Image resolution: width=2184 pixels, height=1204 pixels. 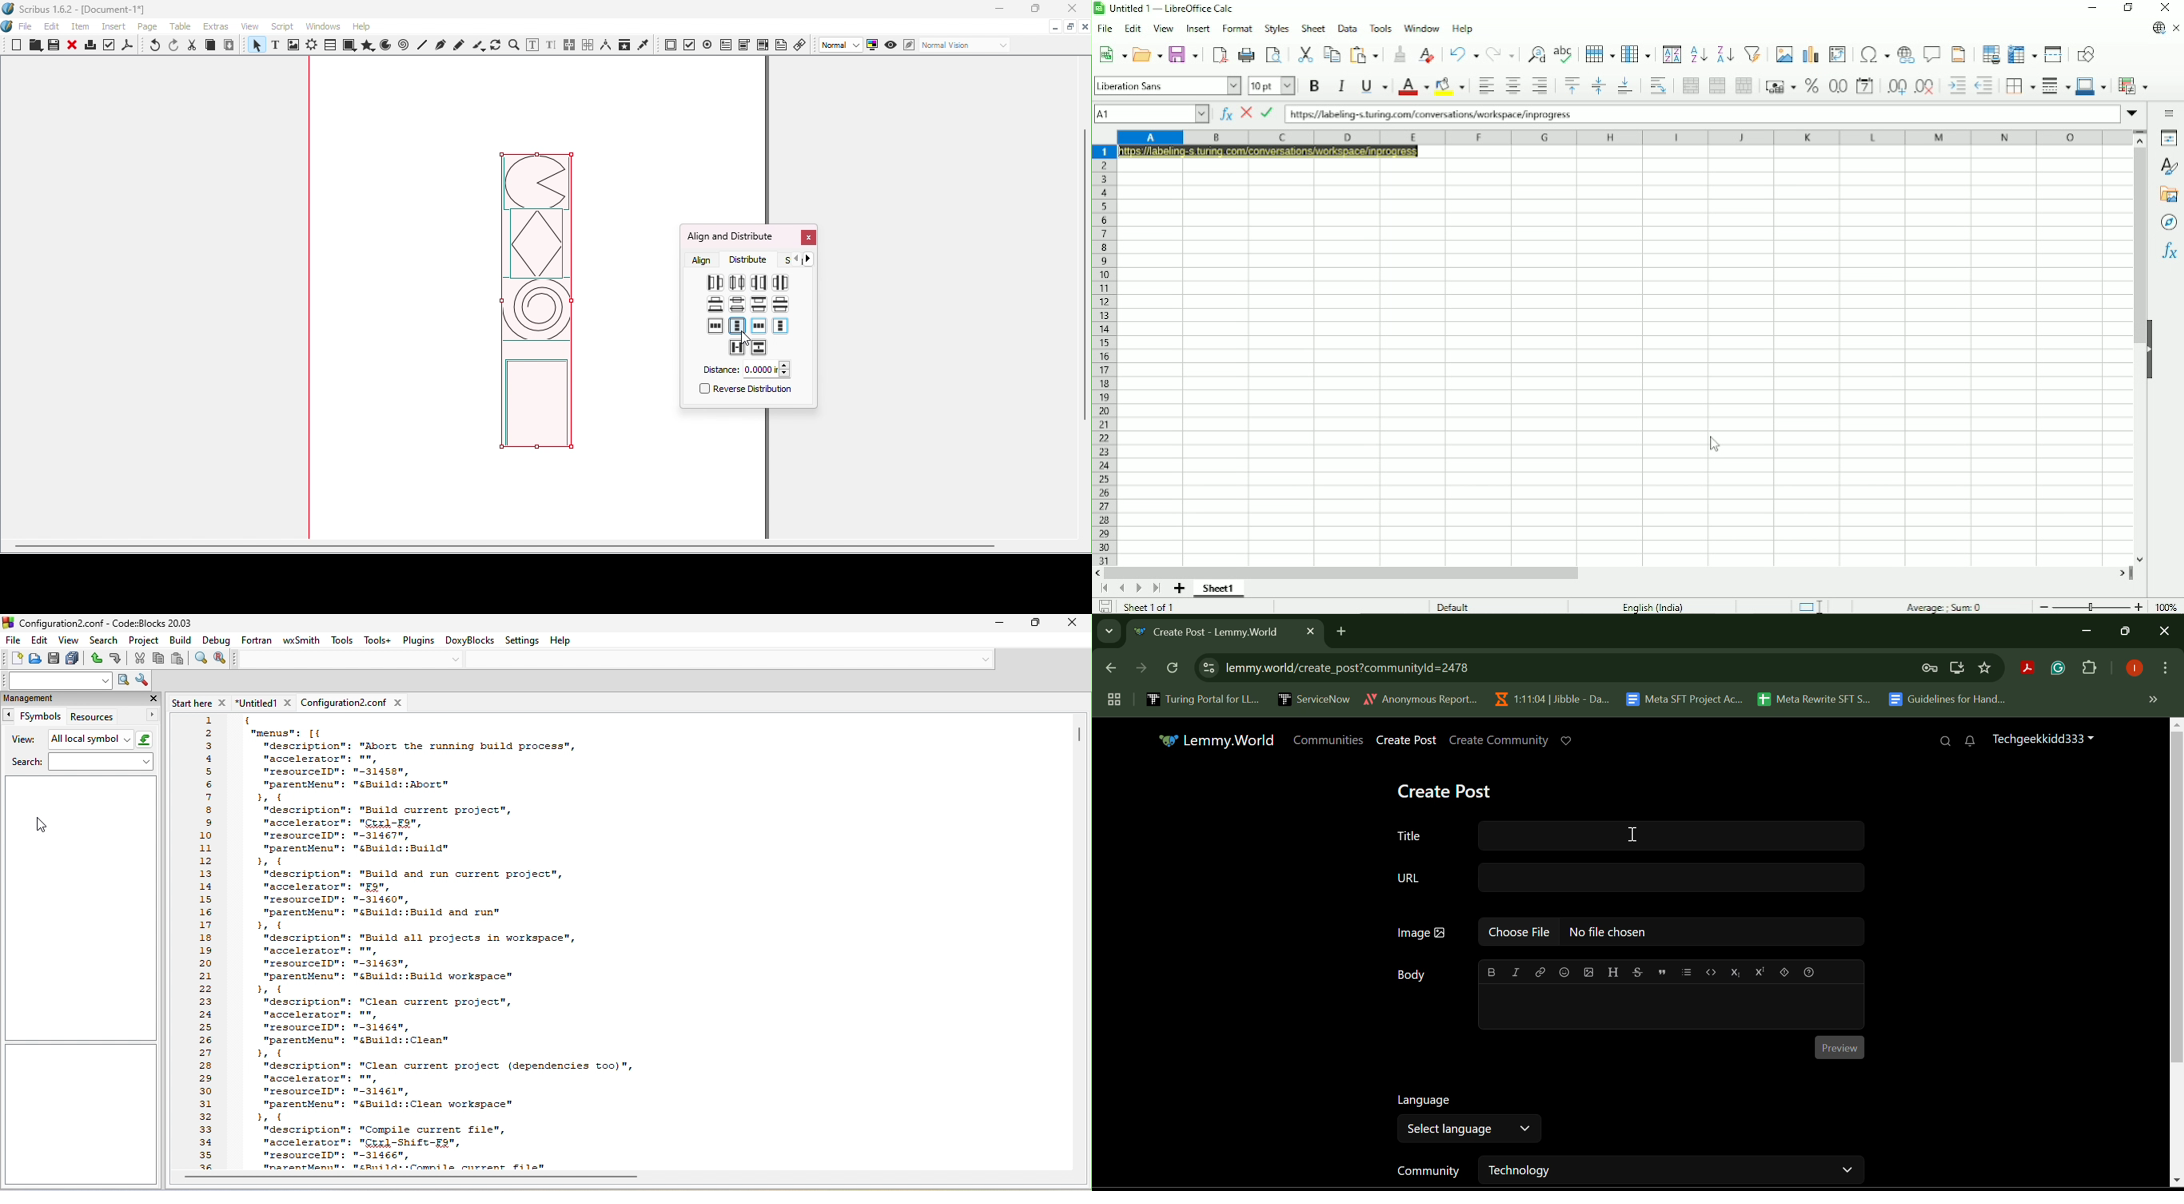 What do you see at coordinates (129, 47) in the screenshot?
I see `save as PDF` at bounding box center [129, 47].